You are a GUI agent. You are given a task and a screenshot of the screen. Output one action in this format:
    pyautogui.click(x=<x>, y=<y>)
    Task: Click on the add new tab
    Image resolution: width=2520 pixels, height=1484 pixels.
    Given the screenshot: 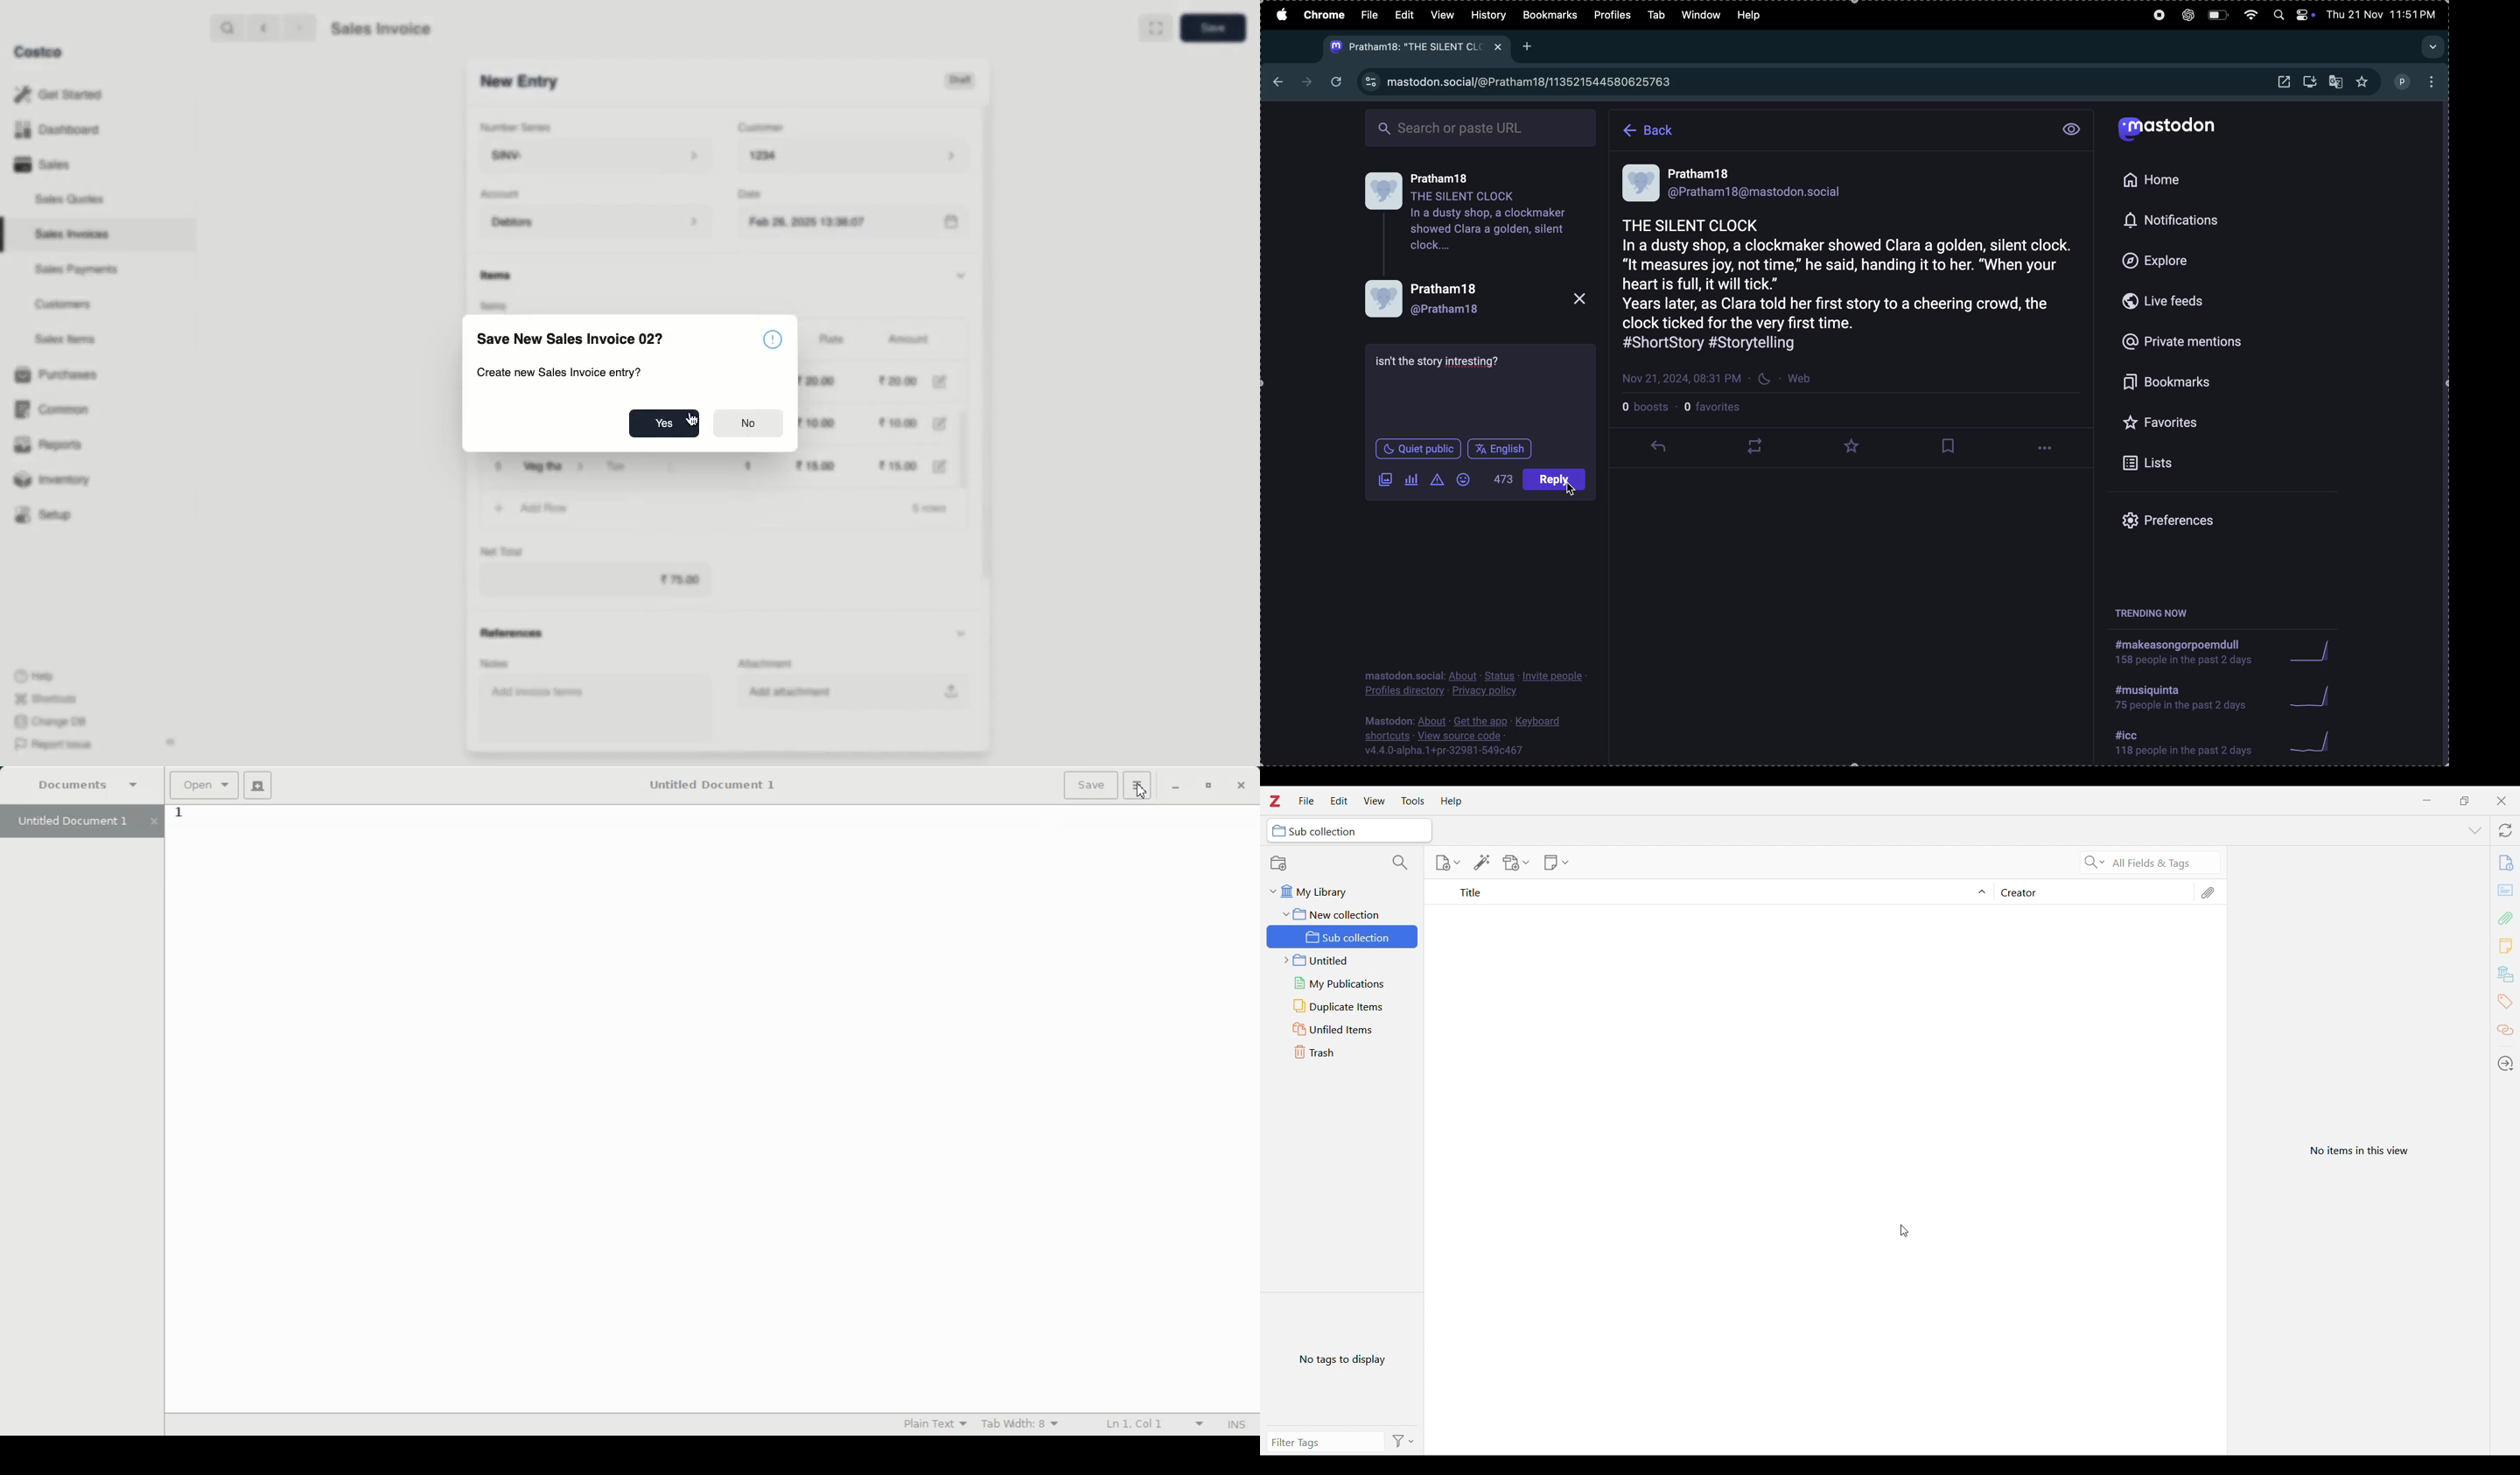 What is the action you would take?
    pyautogui.click(x=1528, y=48)
    